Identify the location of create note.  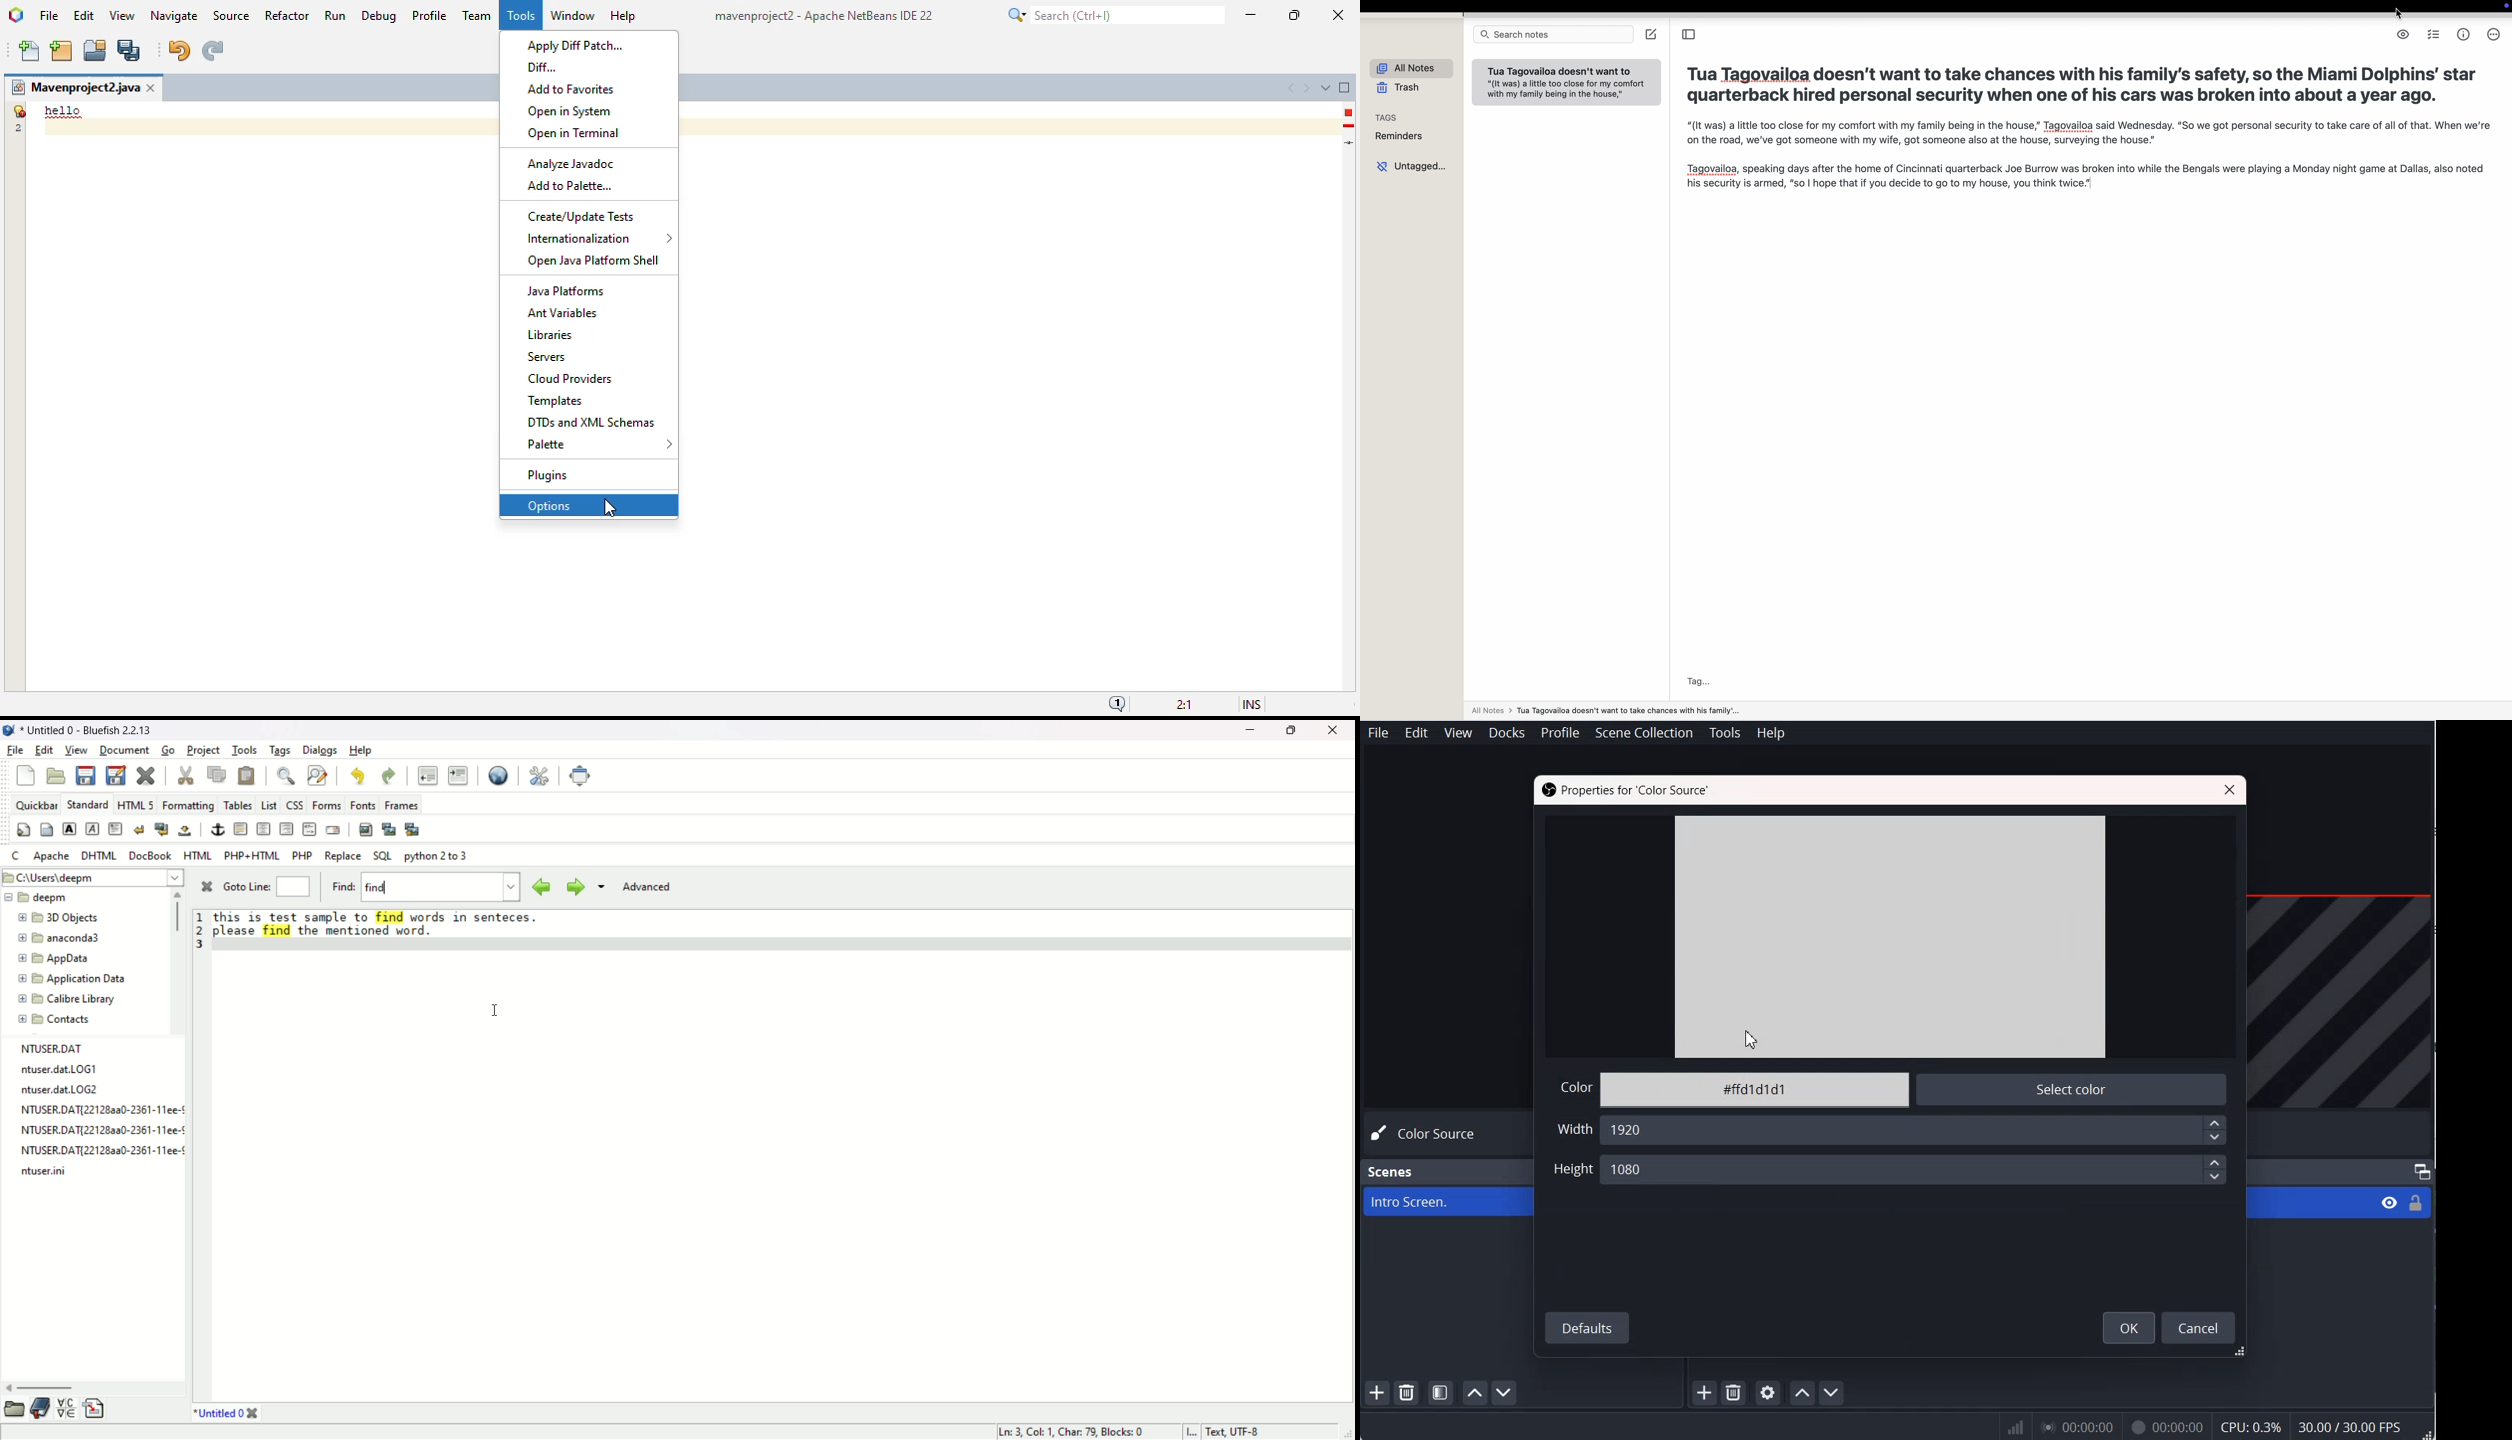
(1651, 35).